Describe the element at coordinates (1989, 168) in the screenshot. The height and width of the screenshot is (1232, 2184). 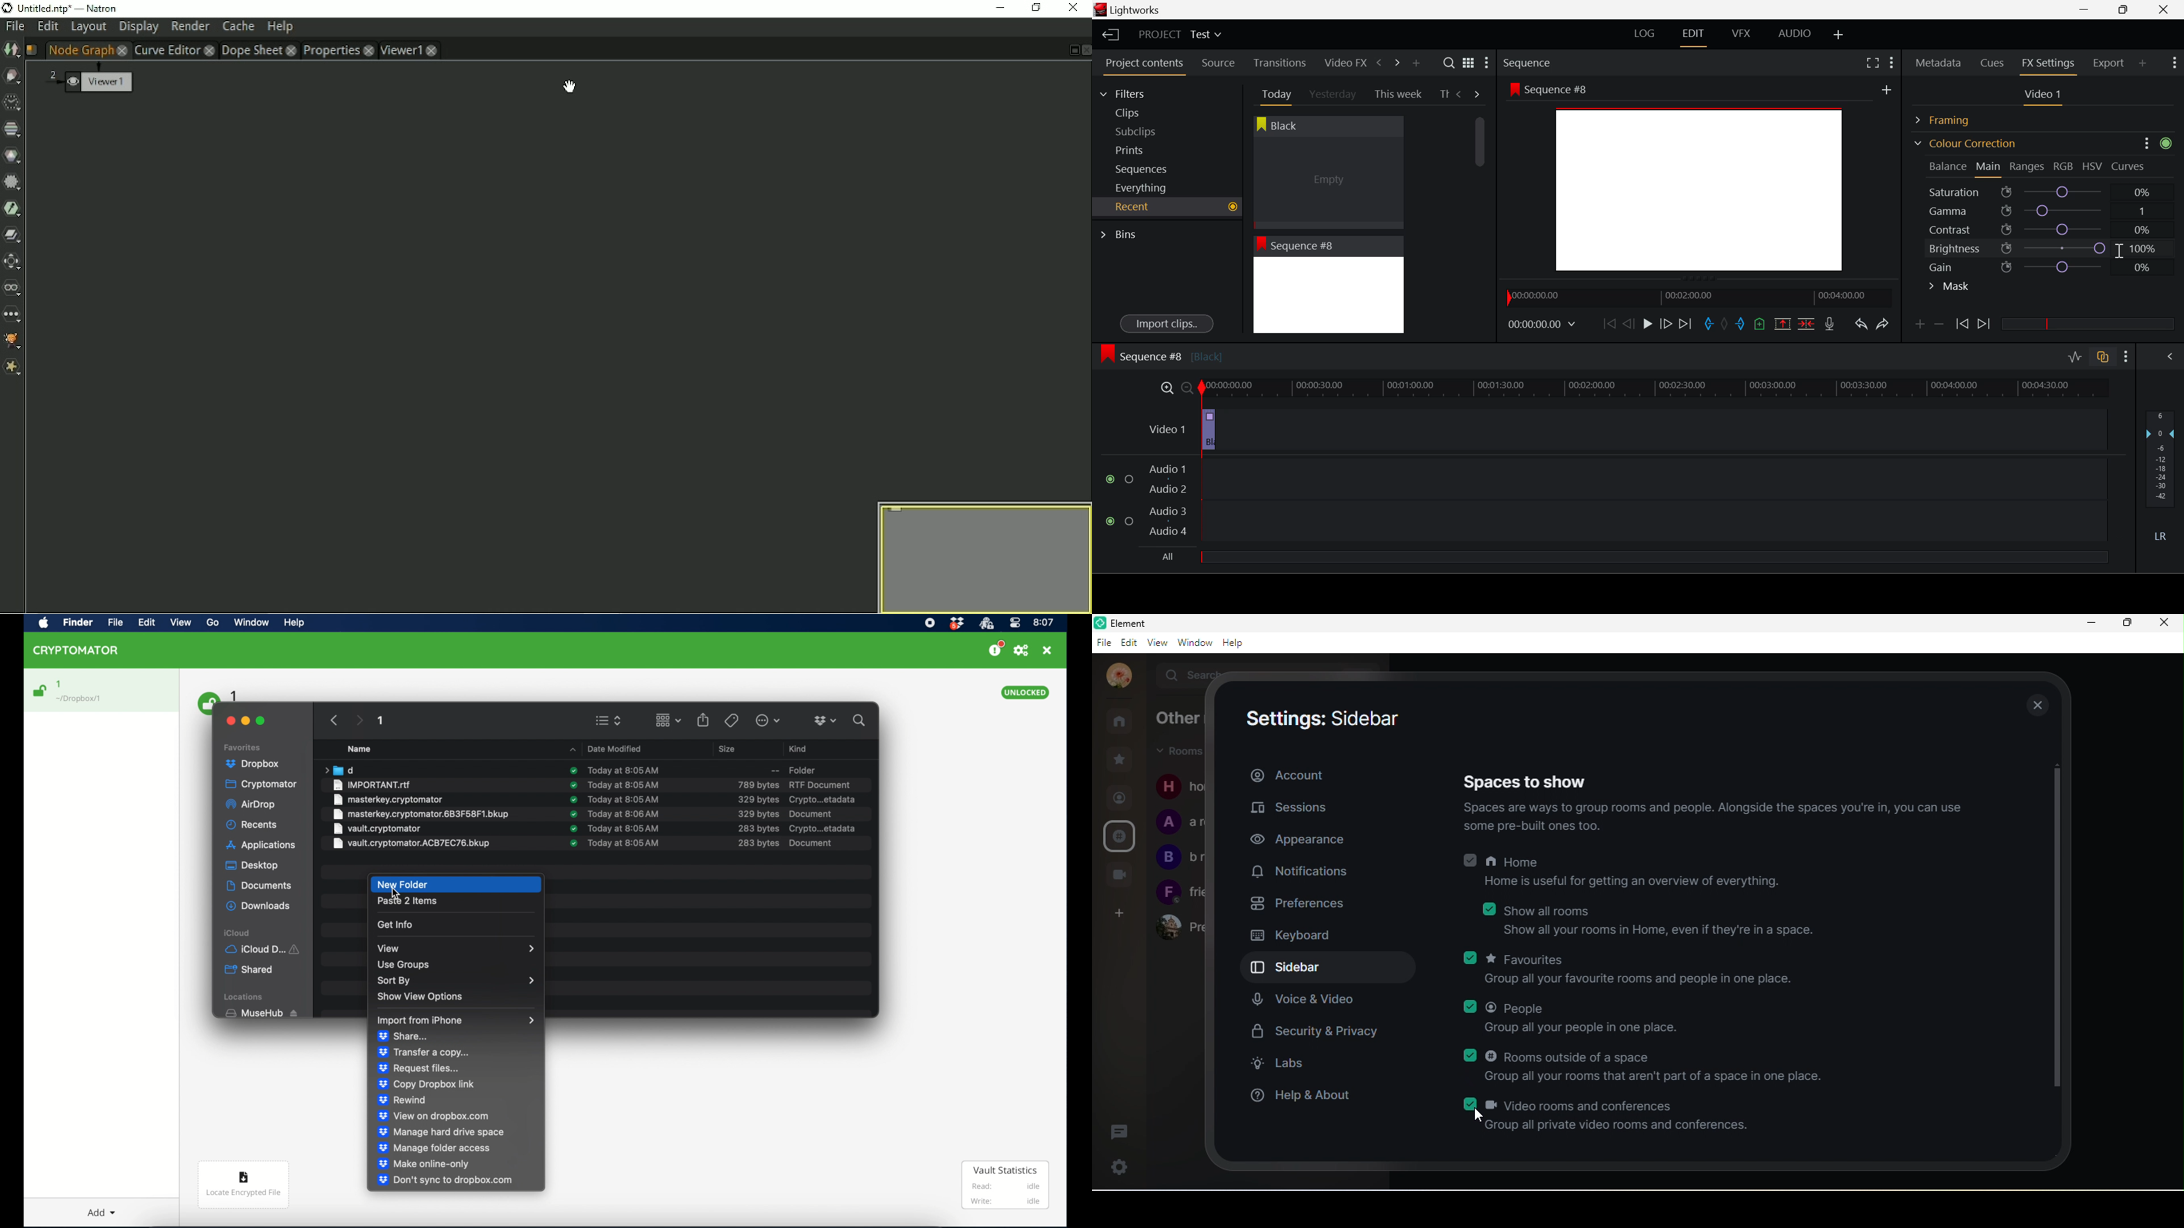
I see `Main Tab Open` at that location.